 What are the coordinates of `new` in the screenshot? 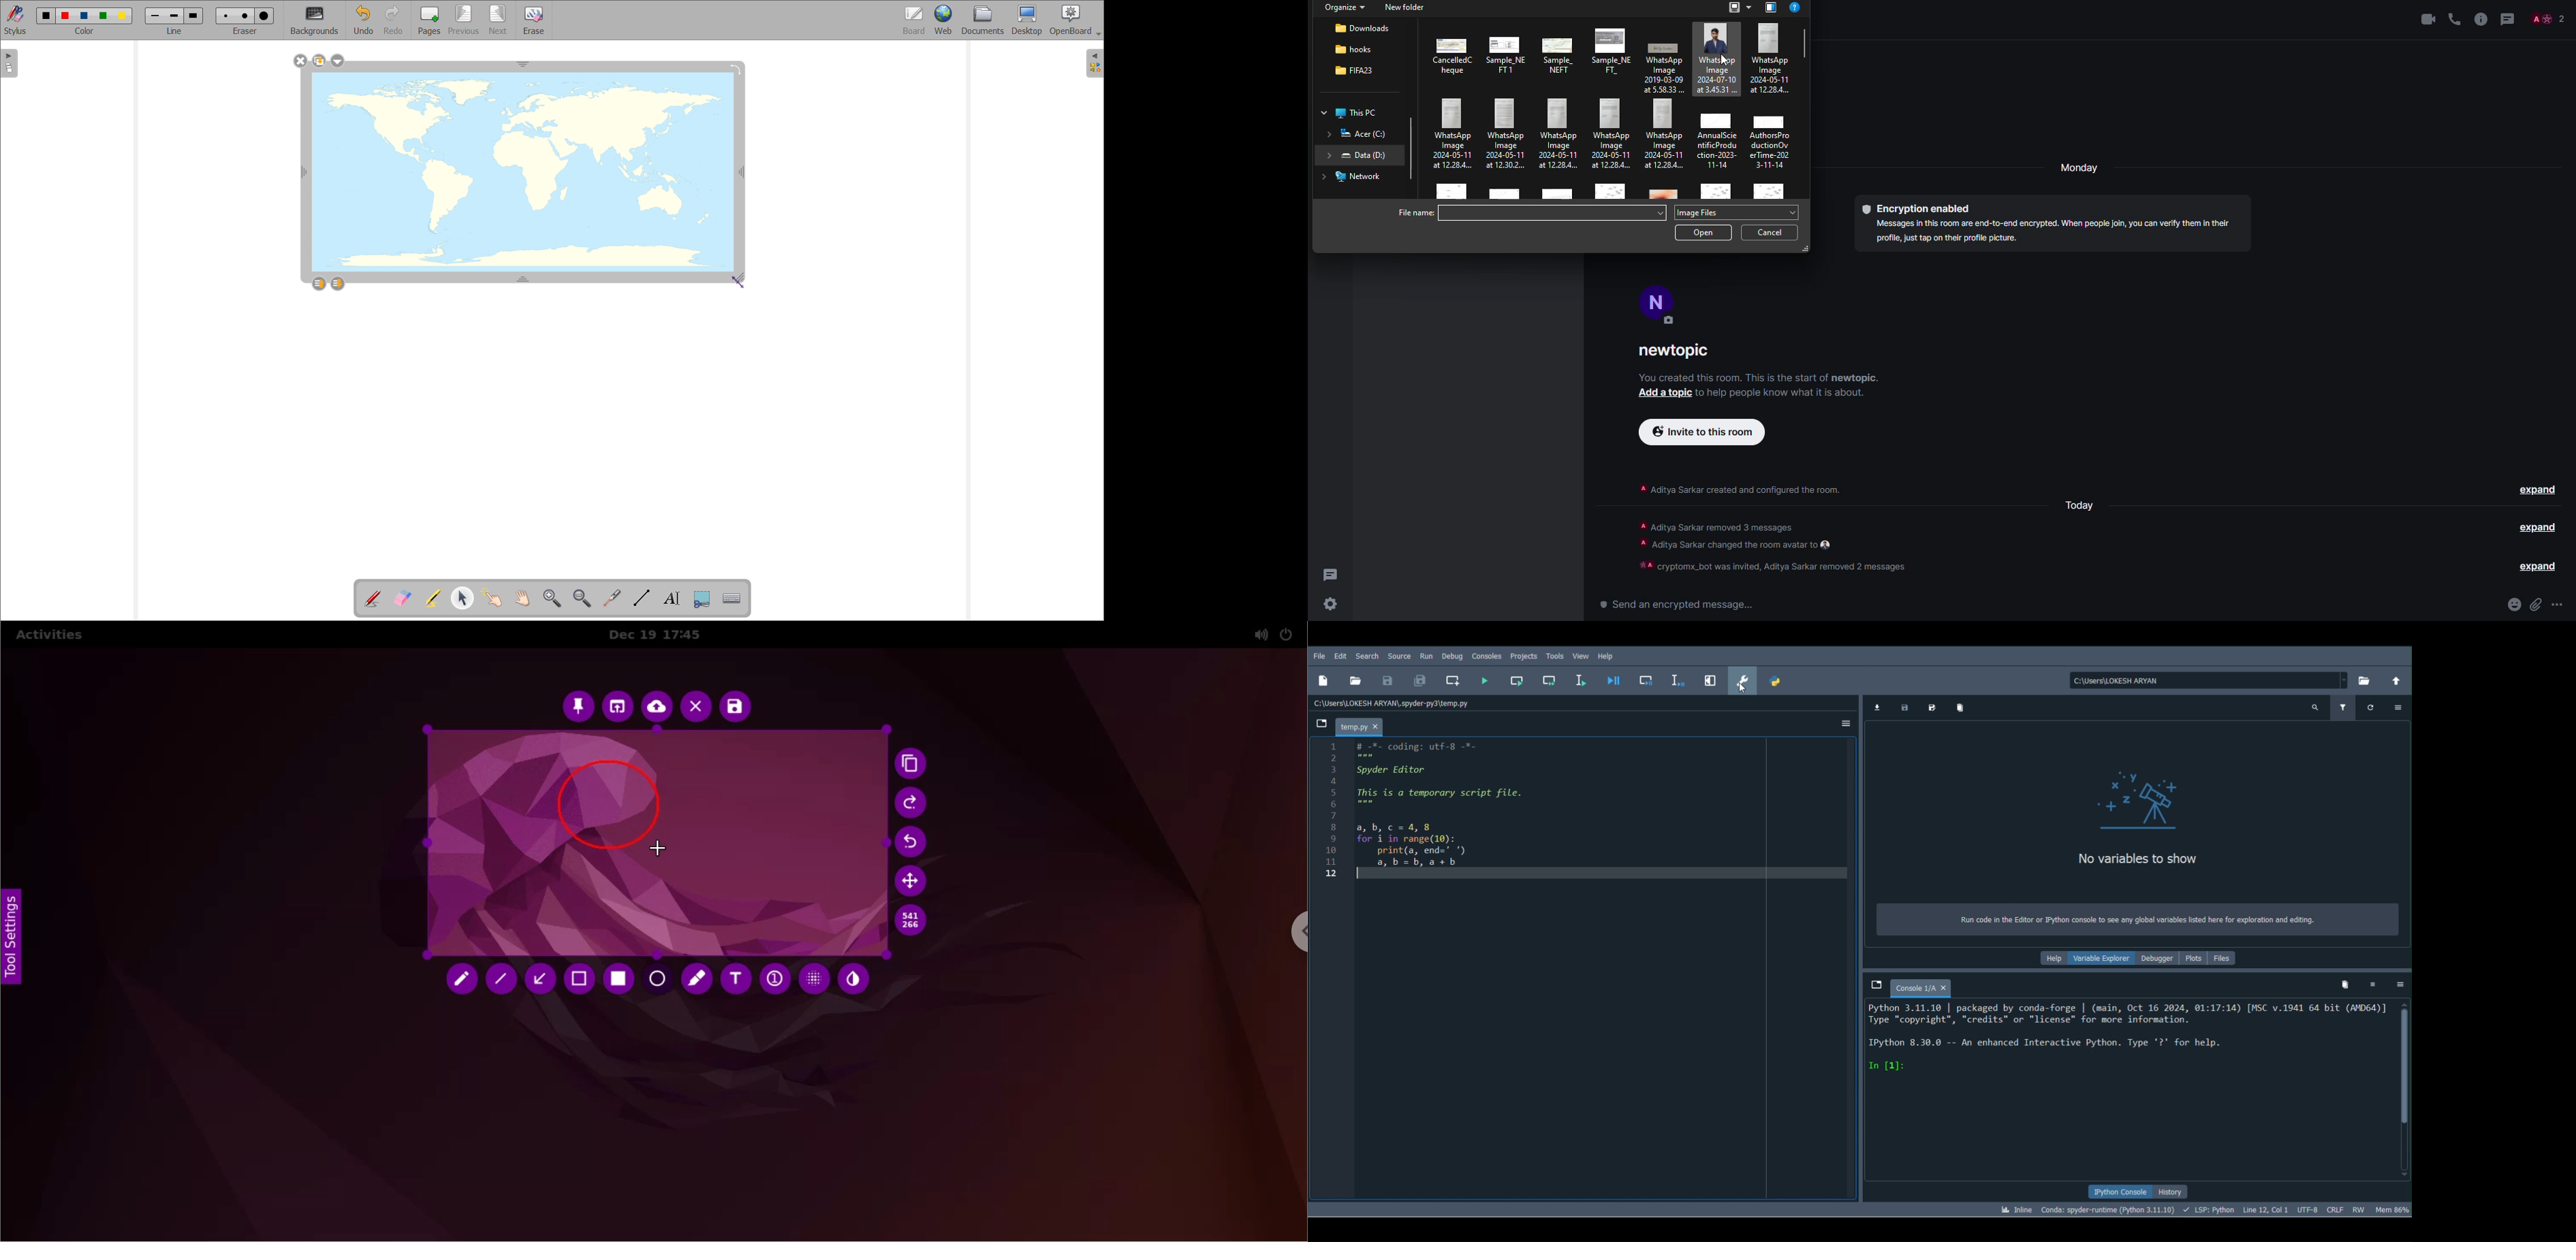 It's located at (1405, 7).